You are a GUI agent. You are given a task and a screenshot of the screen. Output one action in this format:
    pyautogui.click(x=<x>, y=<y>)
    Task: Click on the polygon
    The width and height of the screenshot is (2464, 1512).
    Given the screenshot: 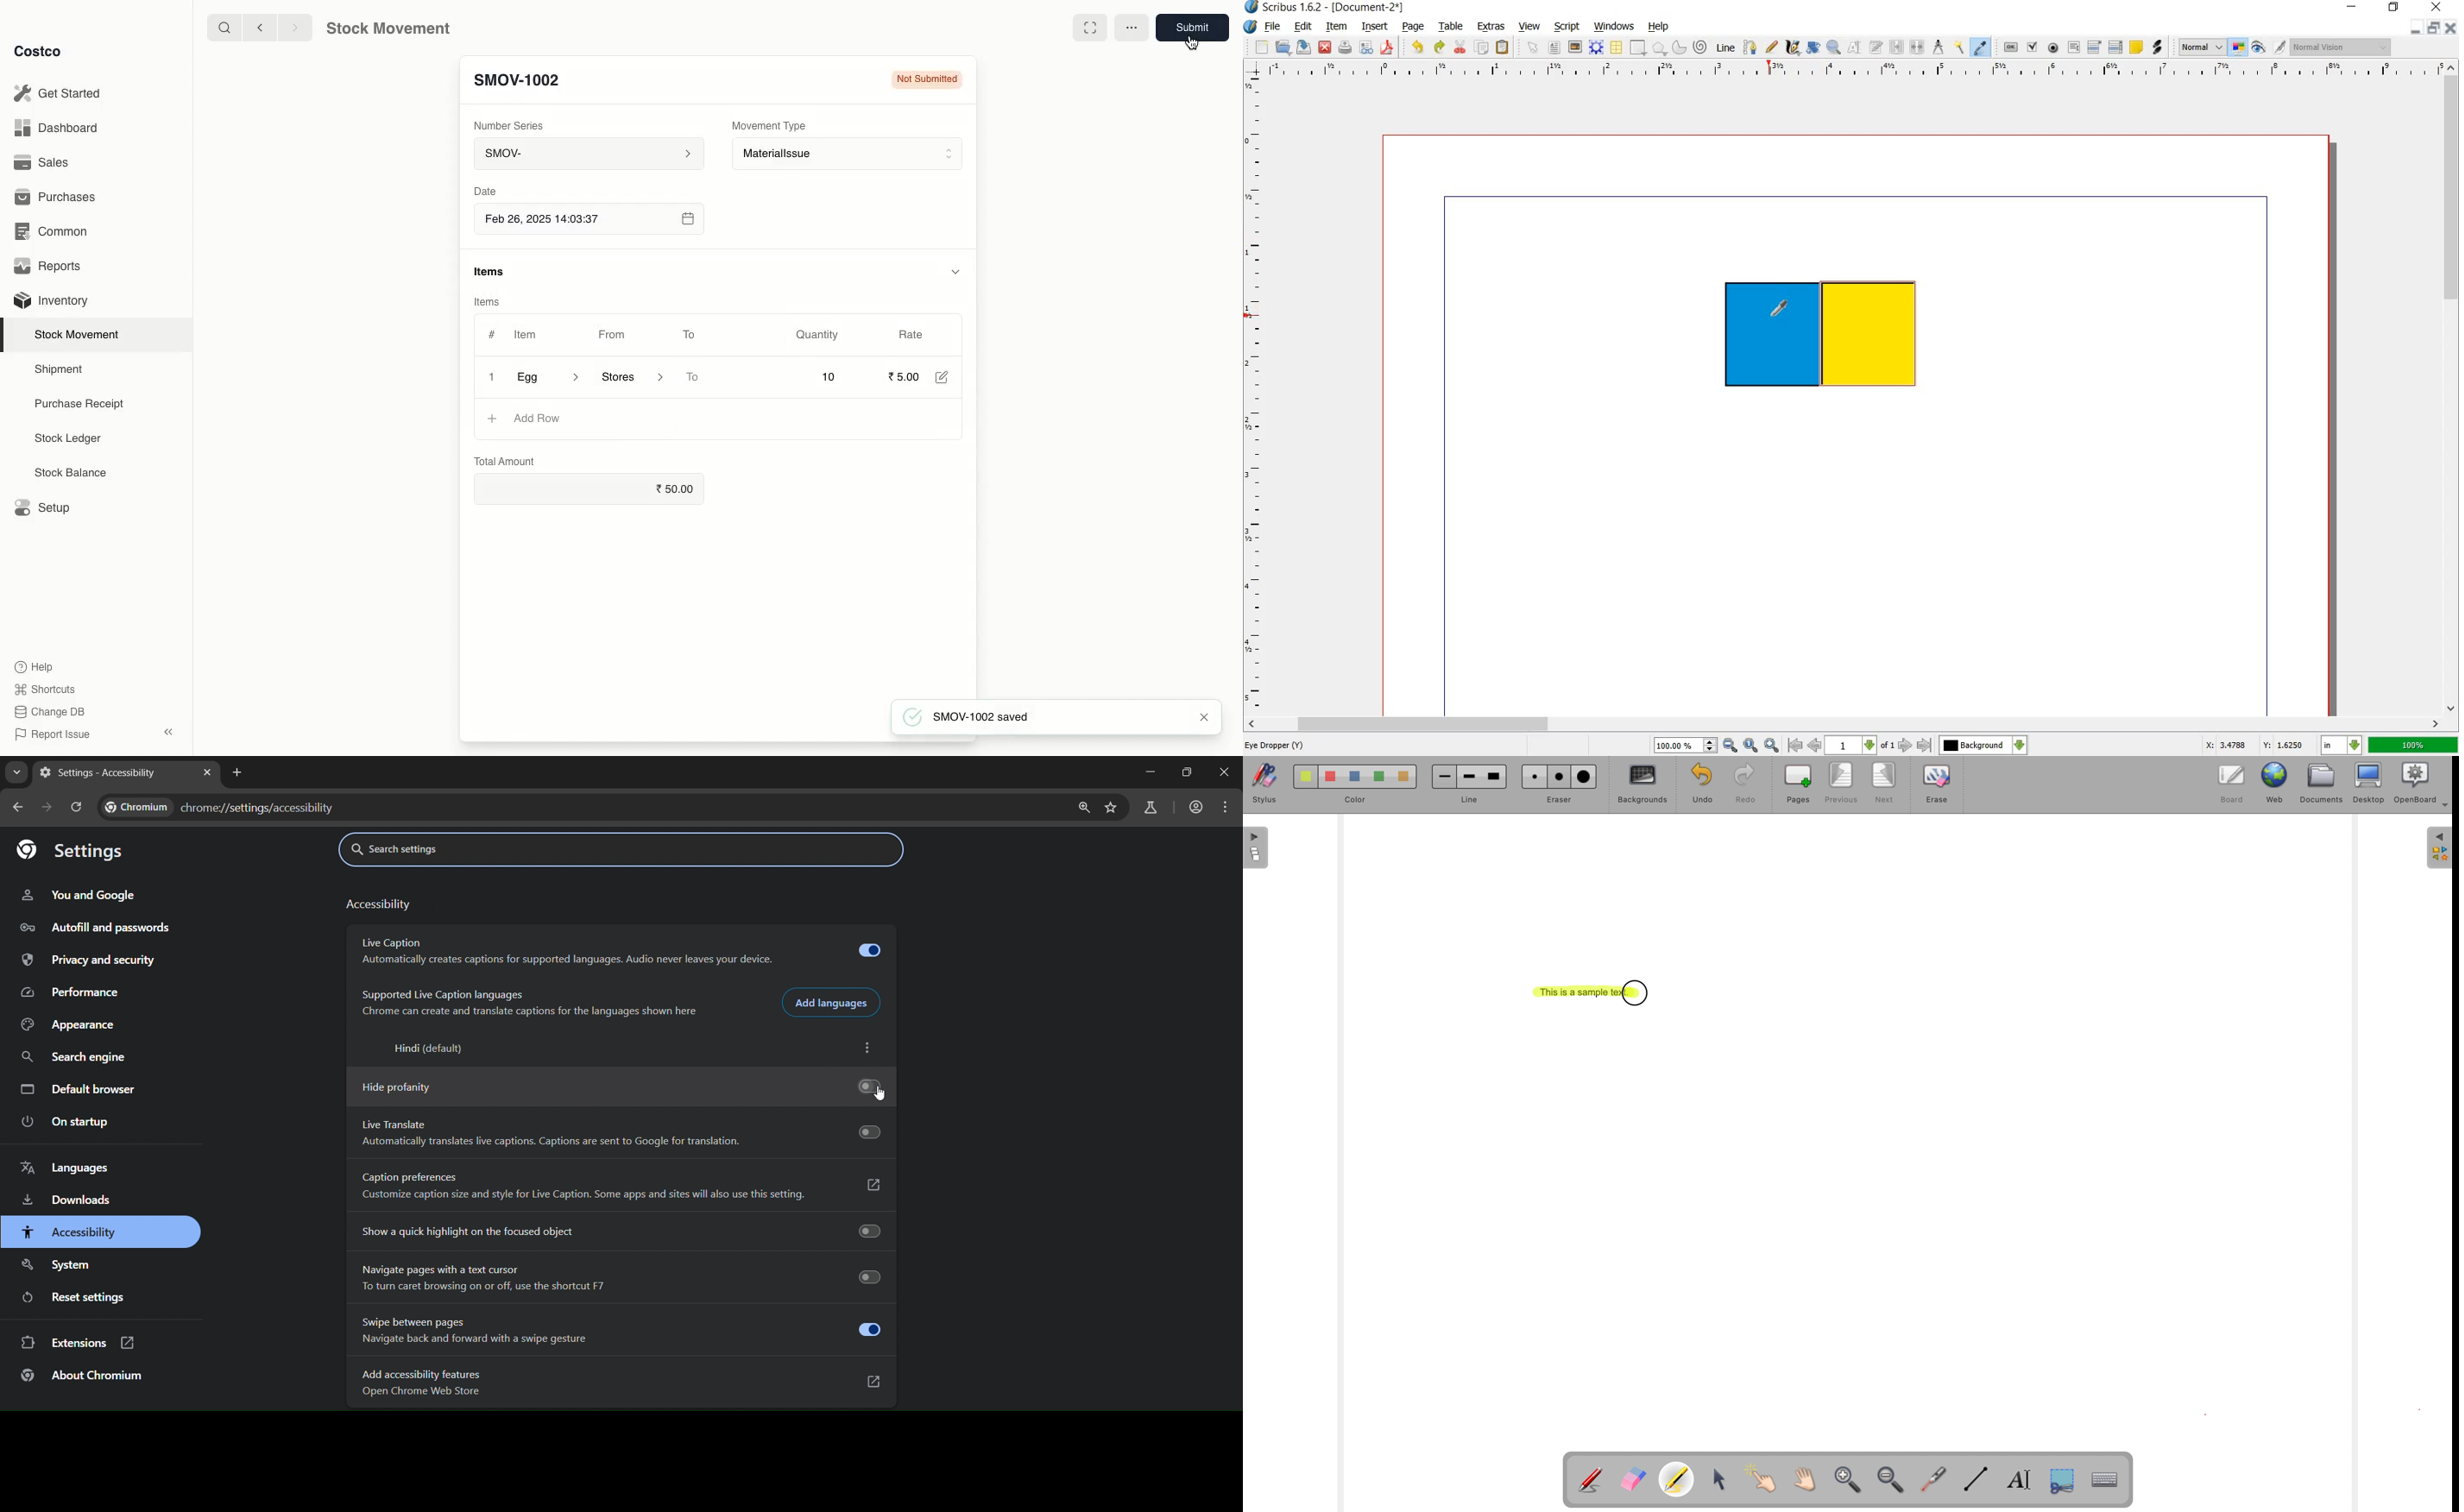 What is the action you would take?
    pyautogui.click(x=1659, y=49)
    